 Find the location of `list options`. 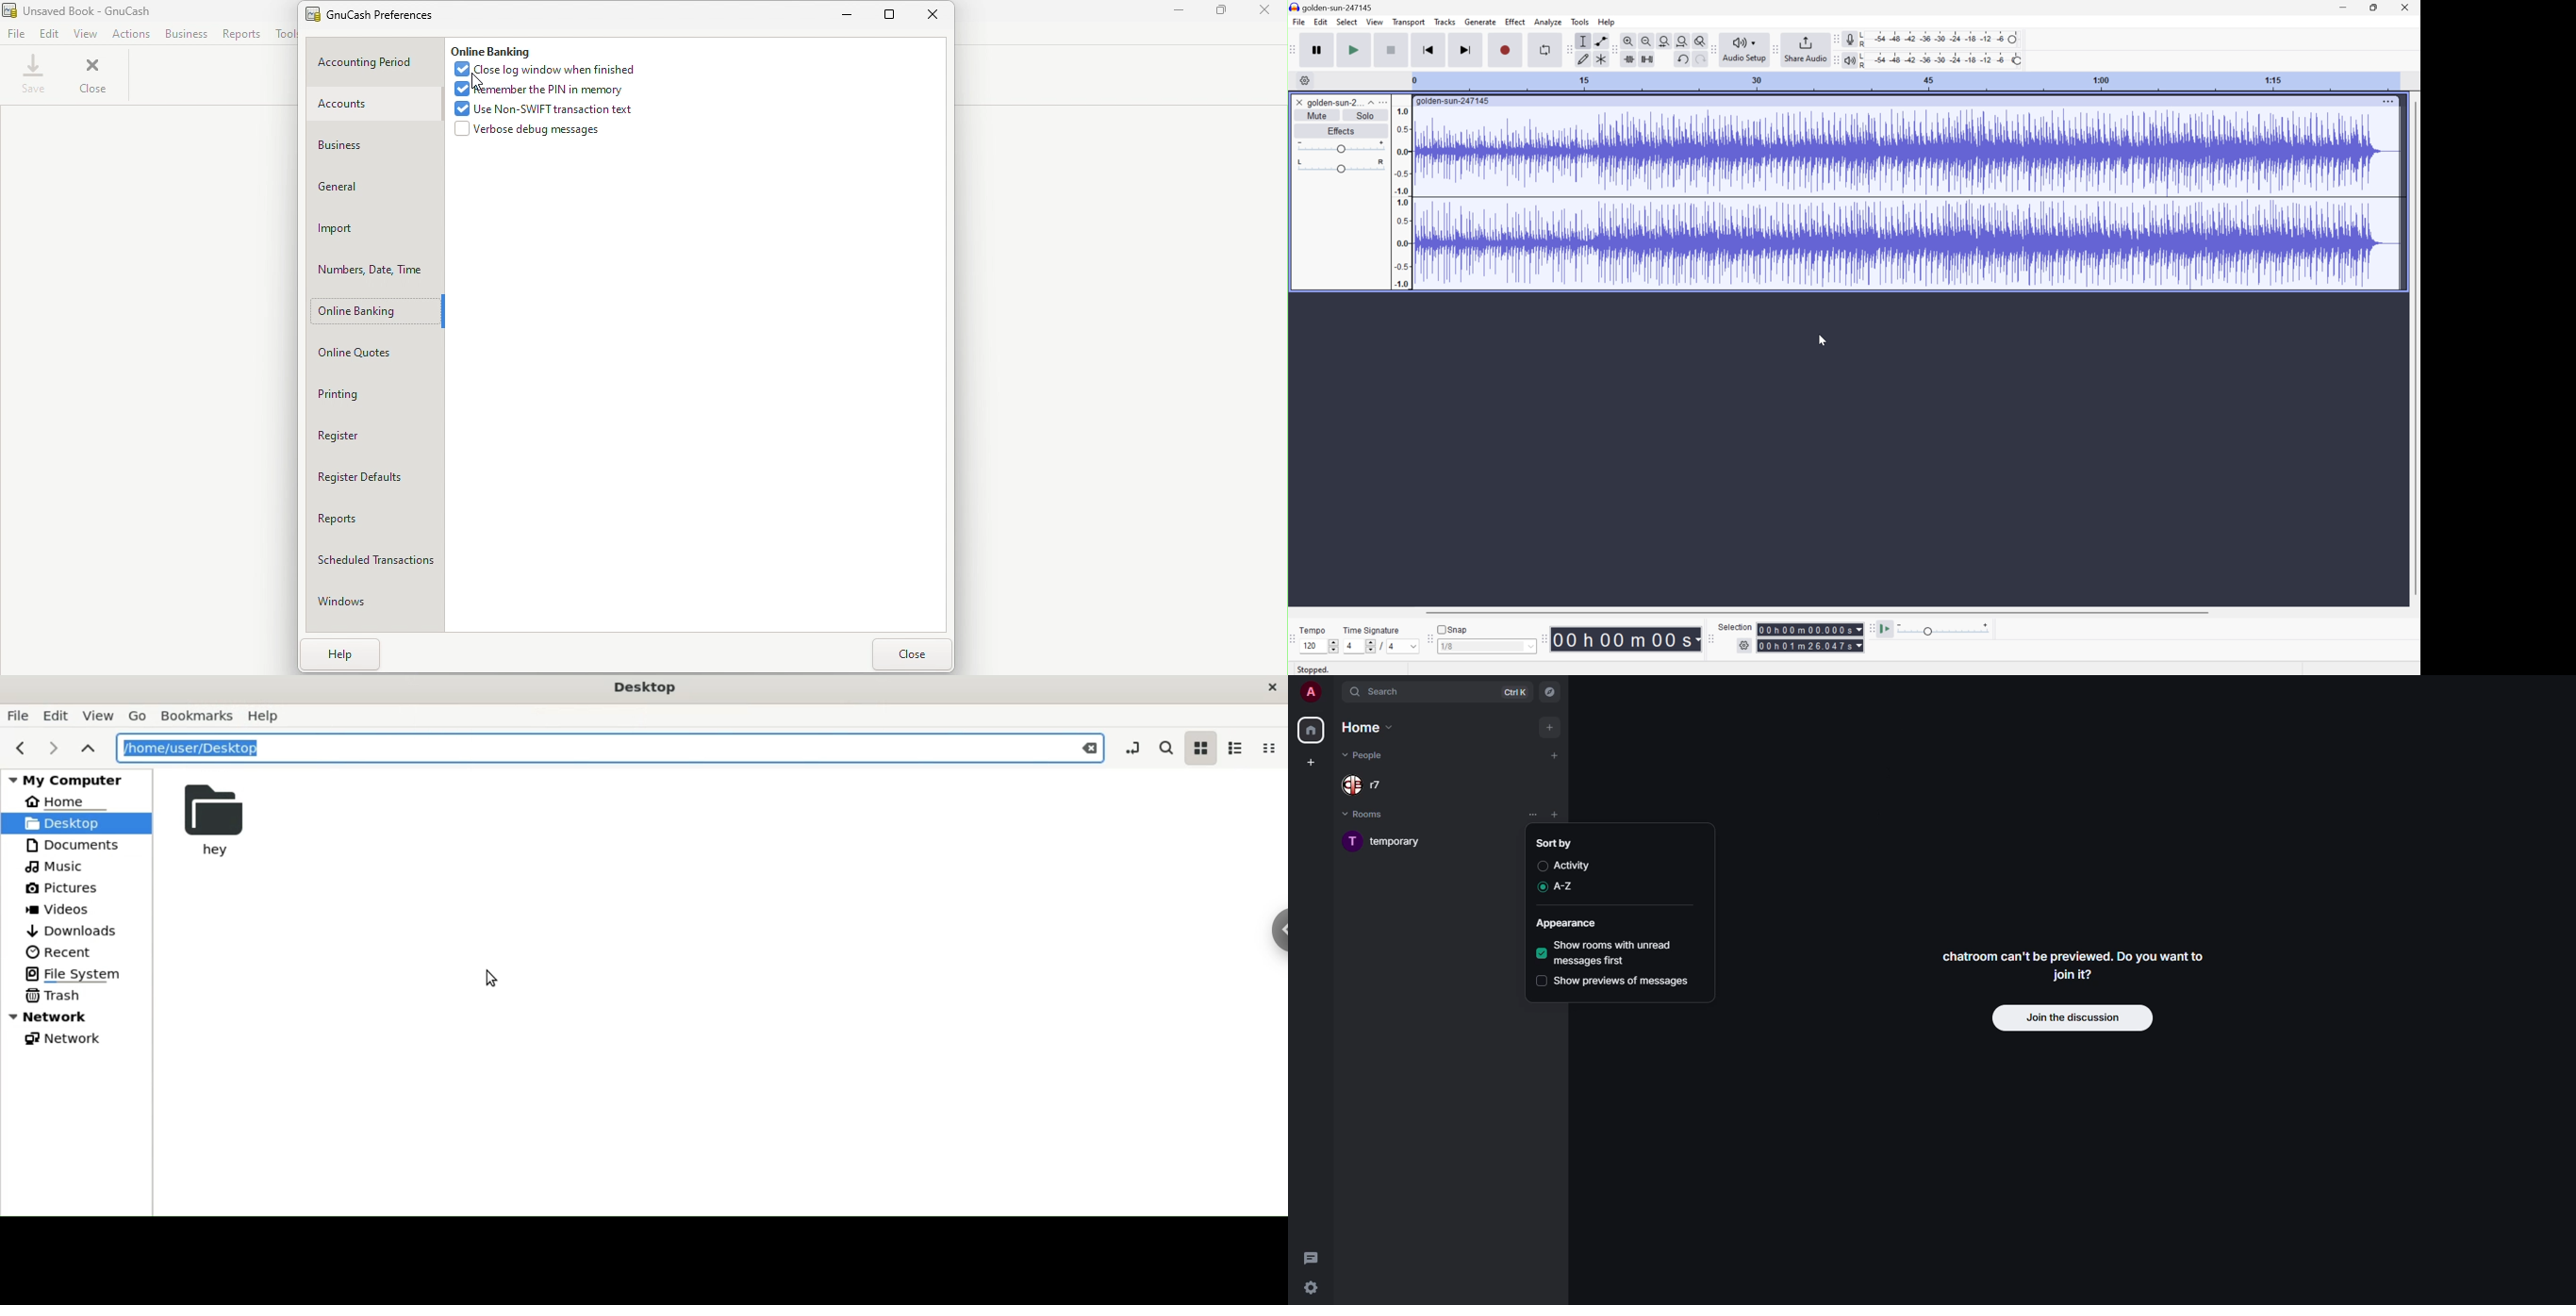

list options is located at coordinates (1572, 815).